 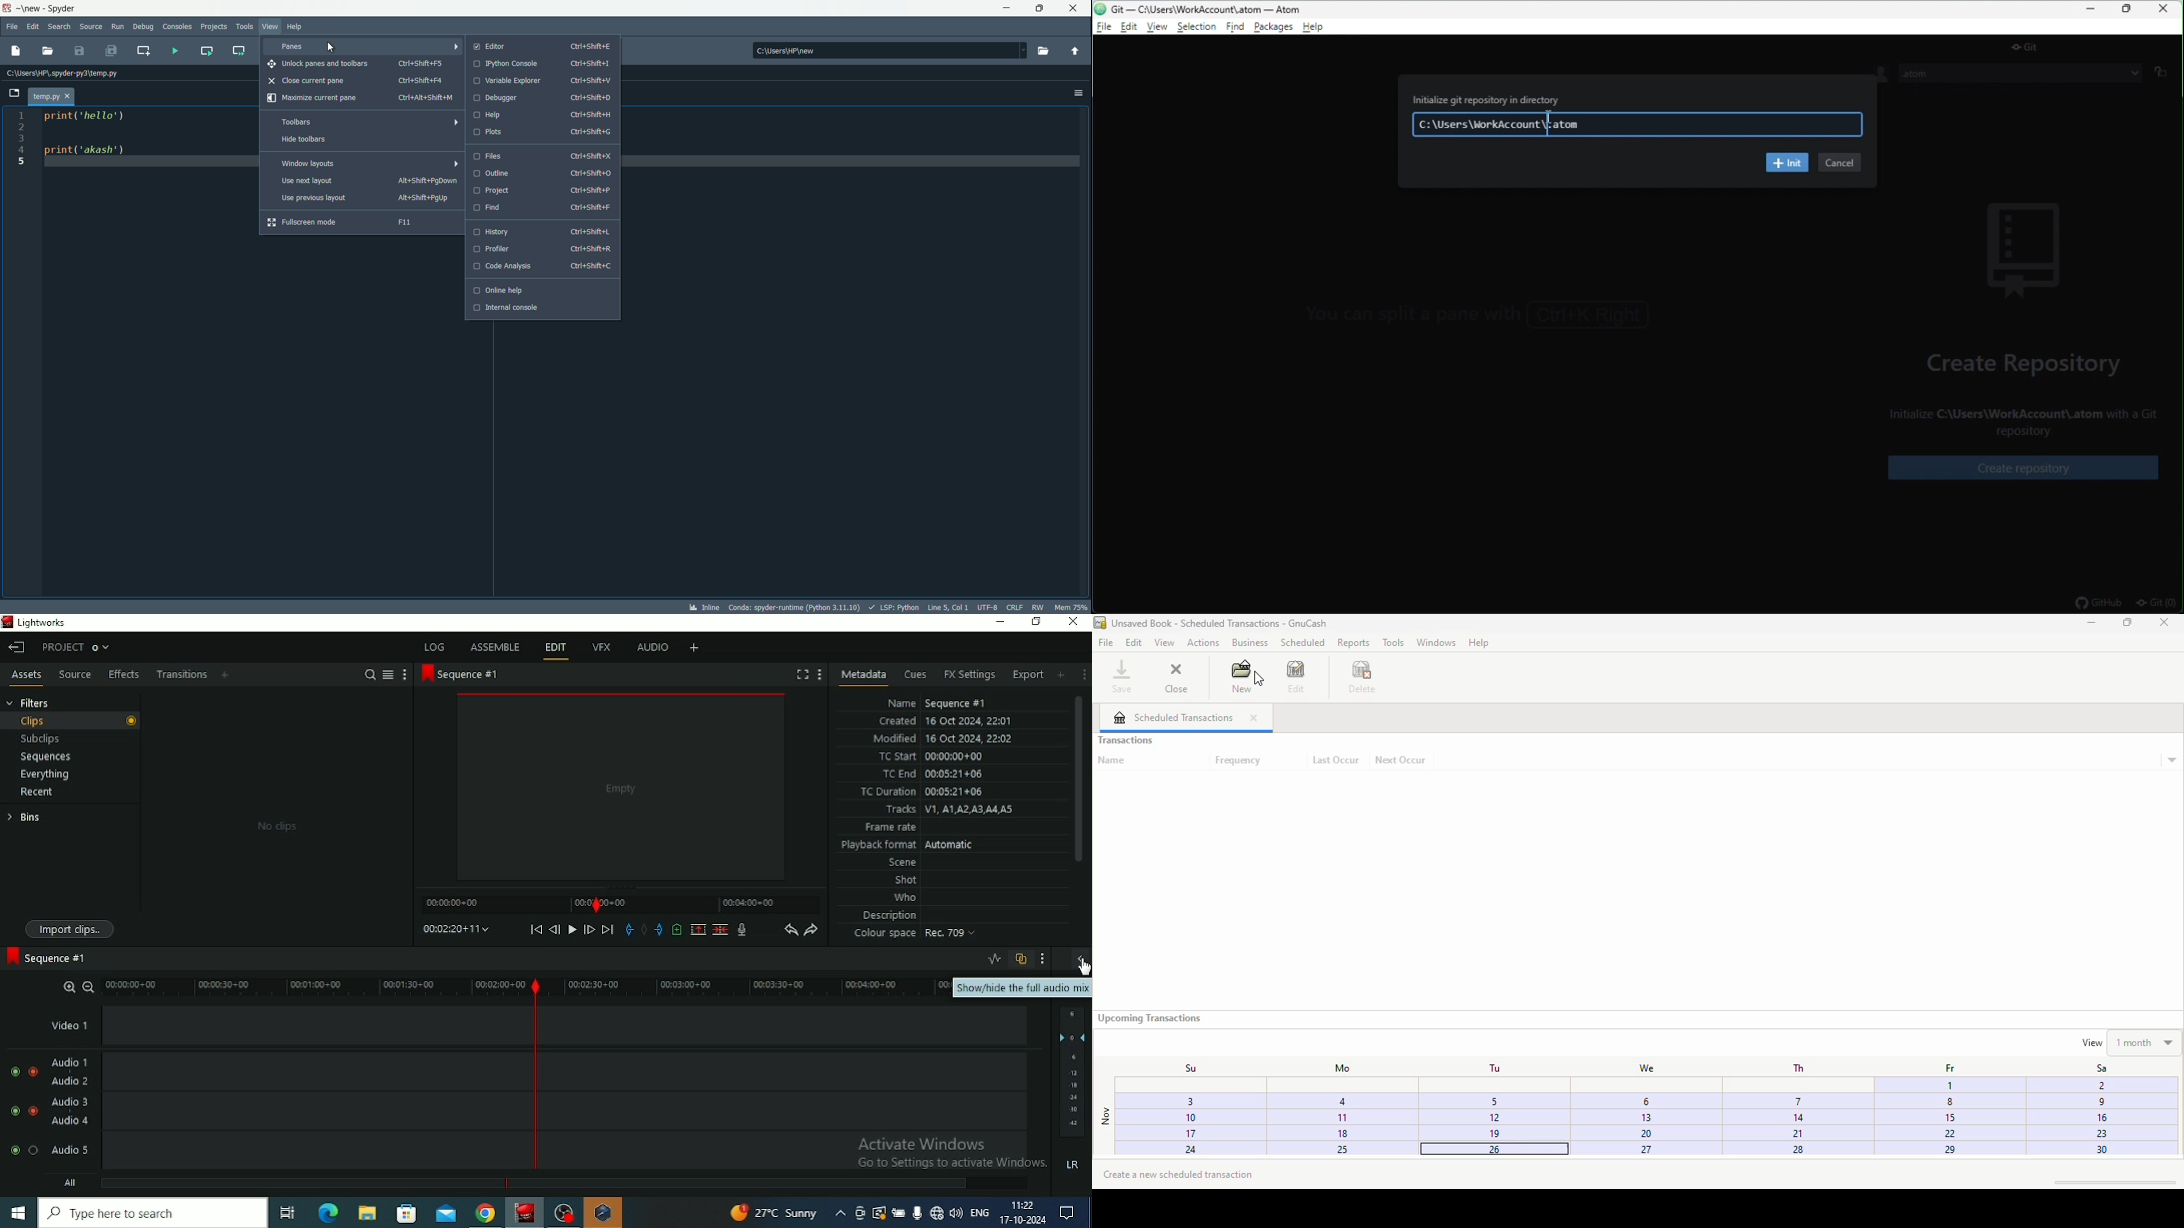 What do you see at coordinates (1028, 675) in the screenshot?
I see `Export` at bounding box center [1028, 675].